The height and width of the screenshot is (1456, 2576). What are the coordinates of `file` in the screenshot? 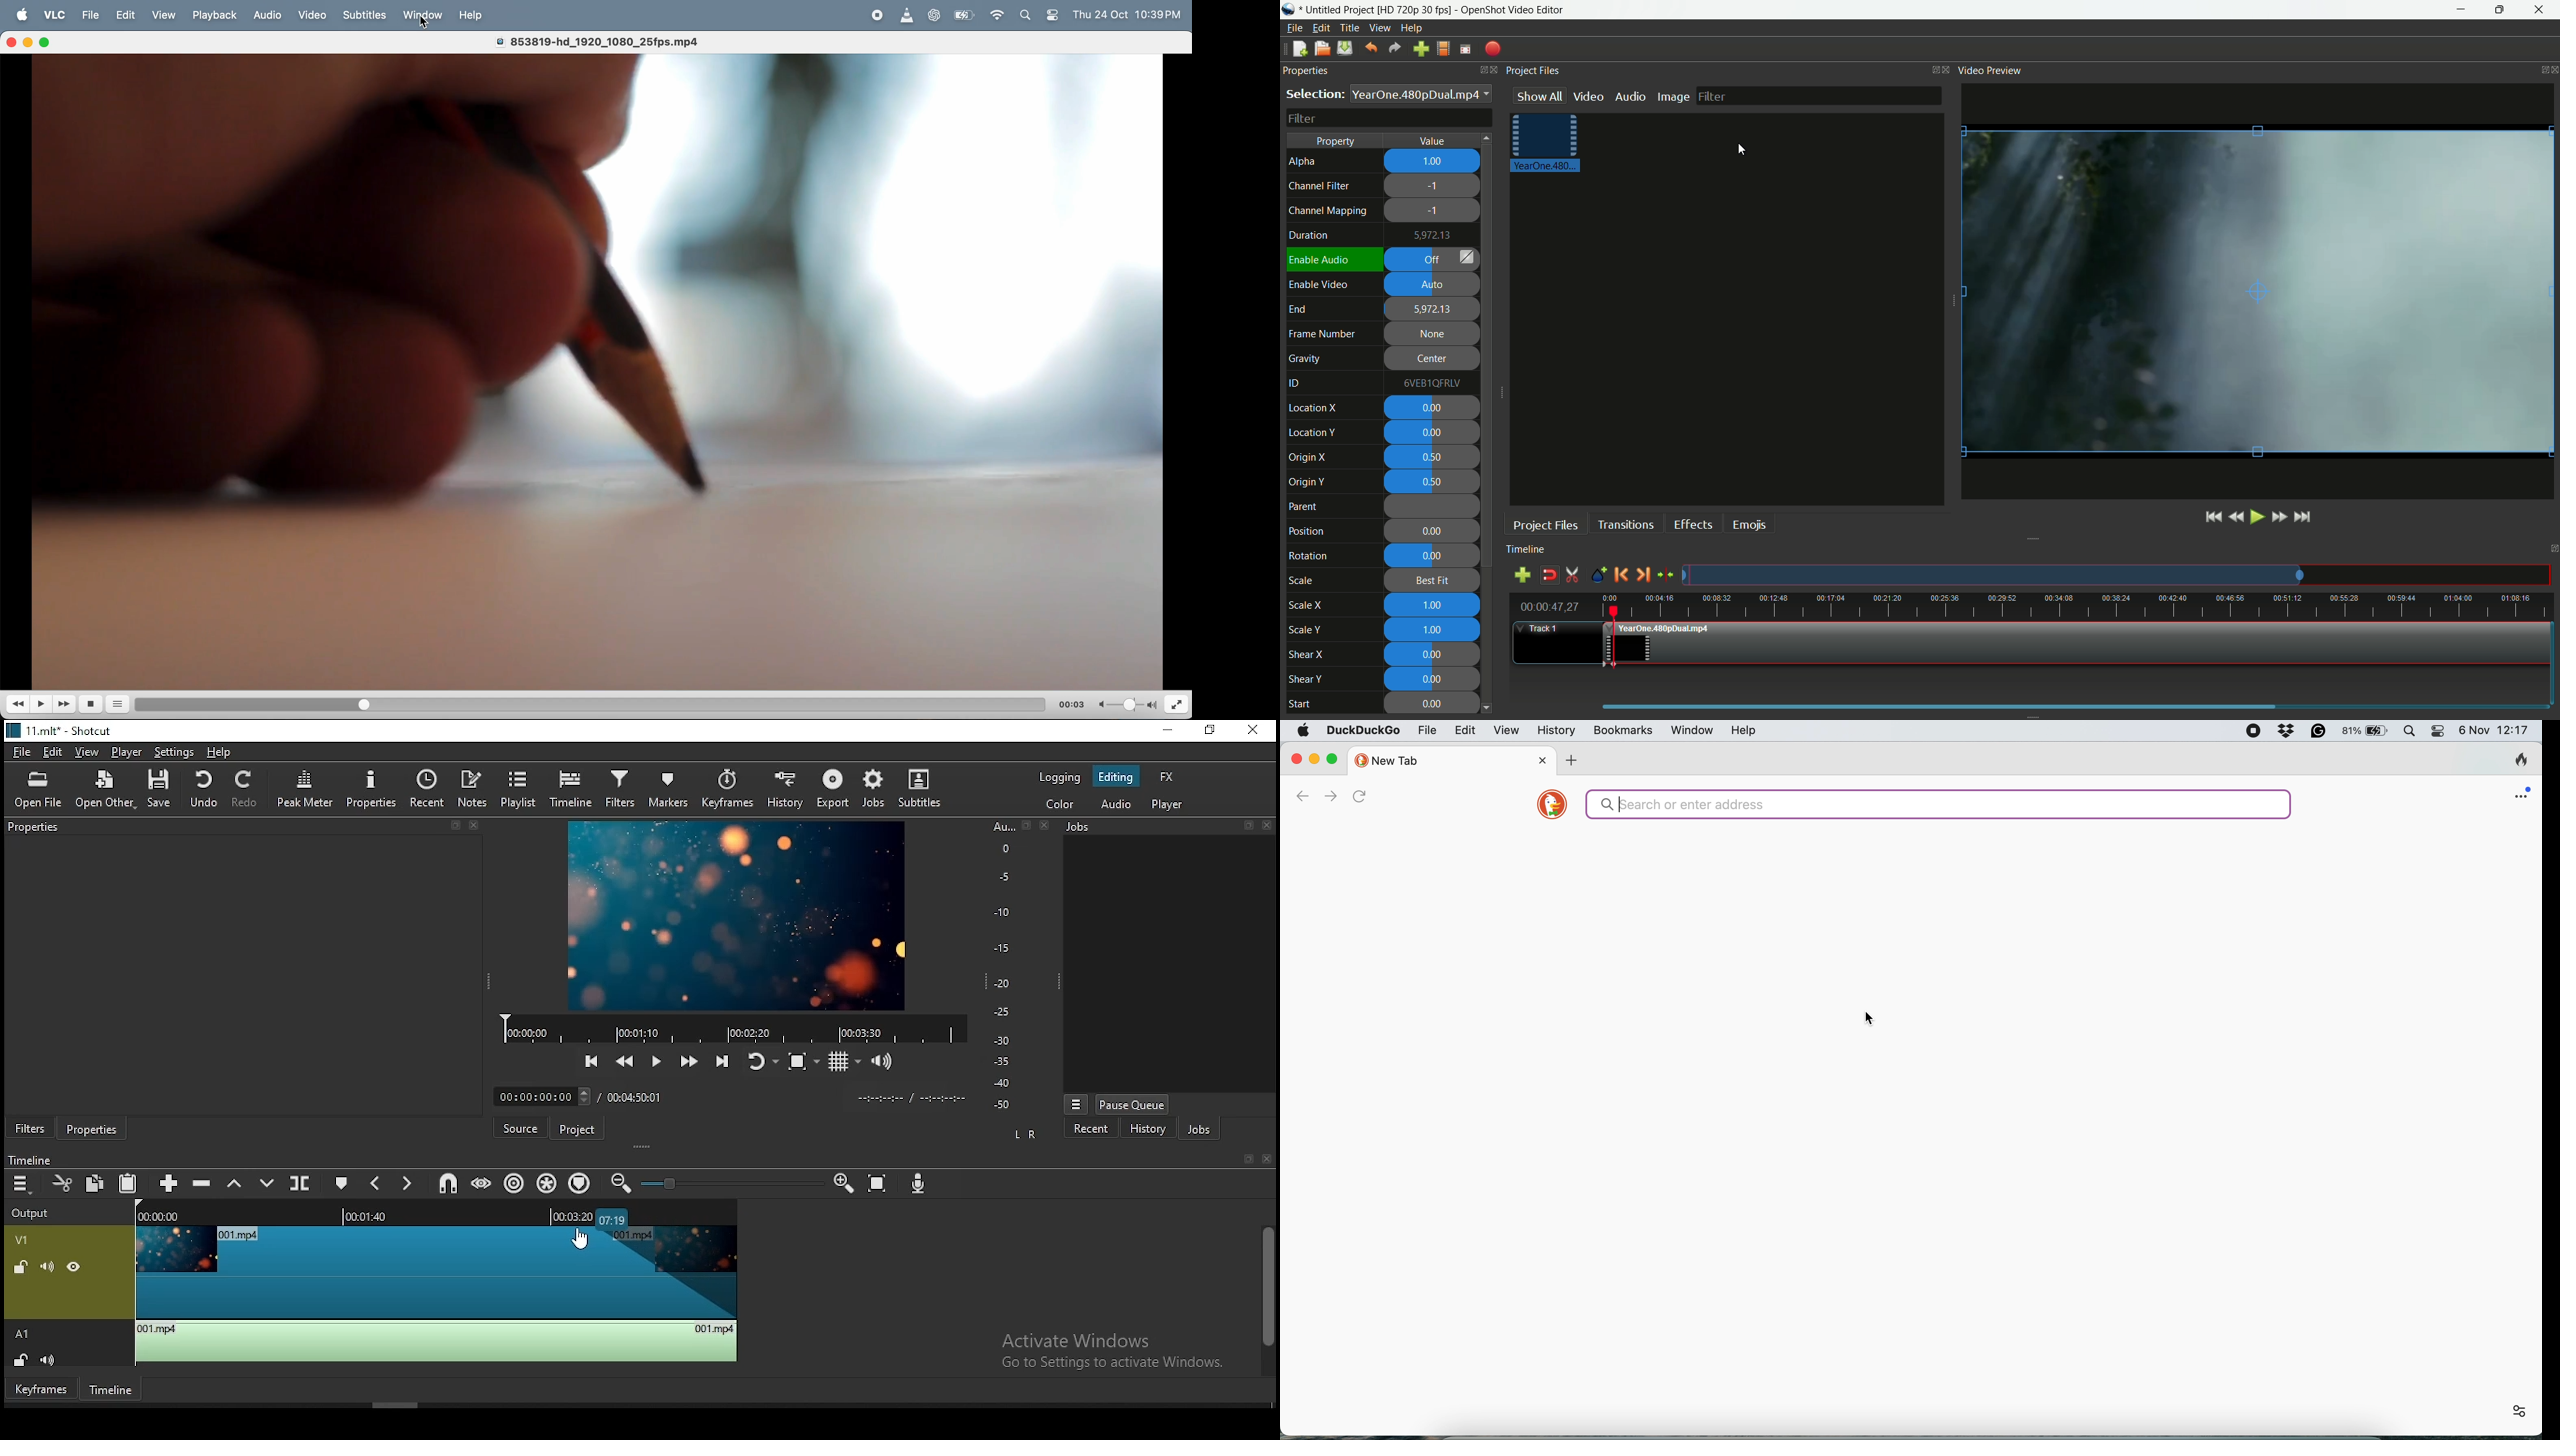 It's located at (91, 15).